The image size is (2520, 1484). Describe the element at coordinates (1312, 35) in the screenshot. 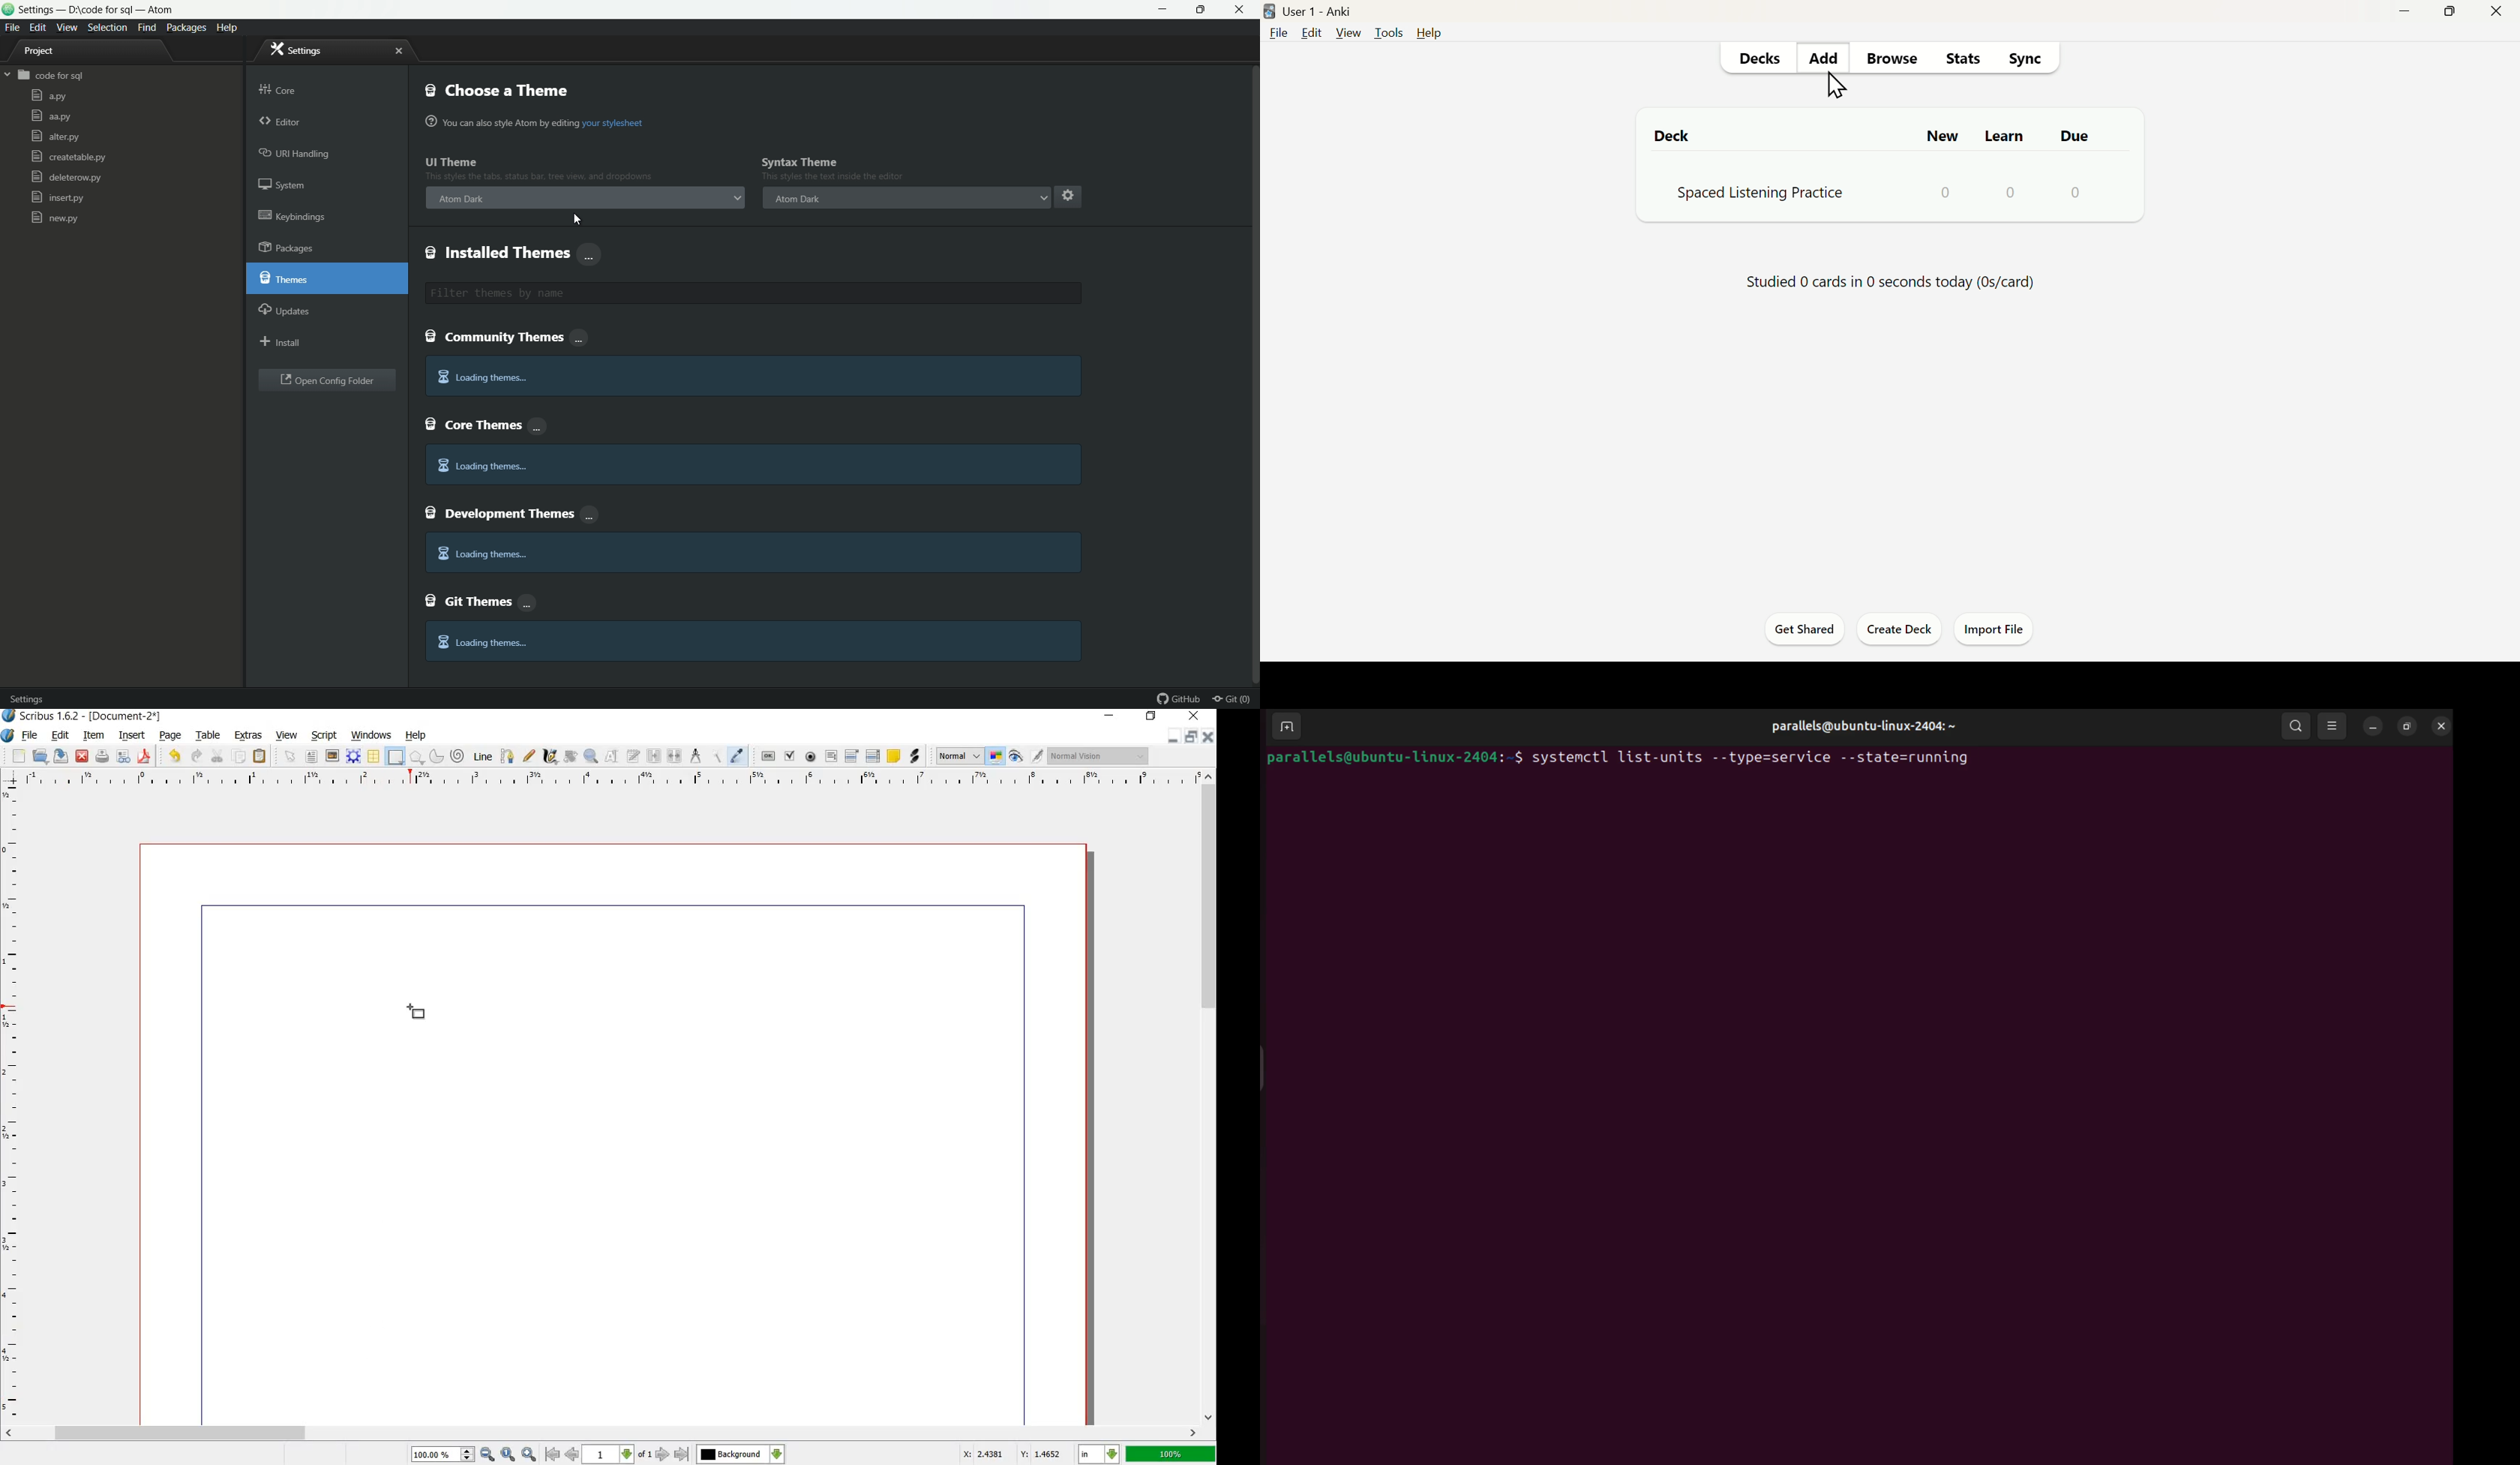

I see `Edit` at that location.